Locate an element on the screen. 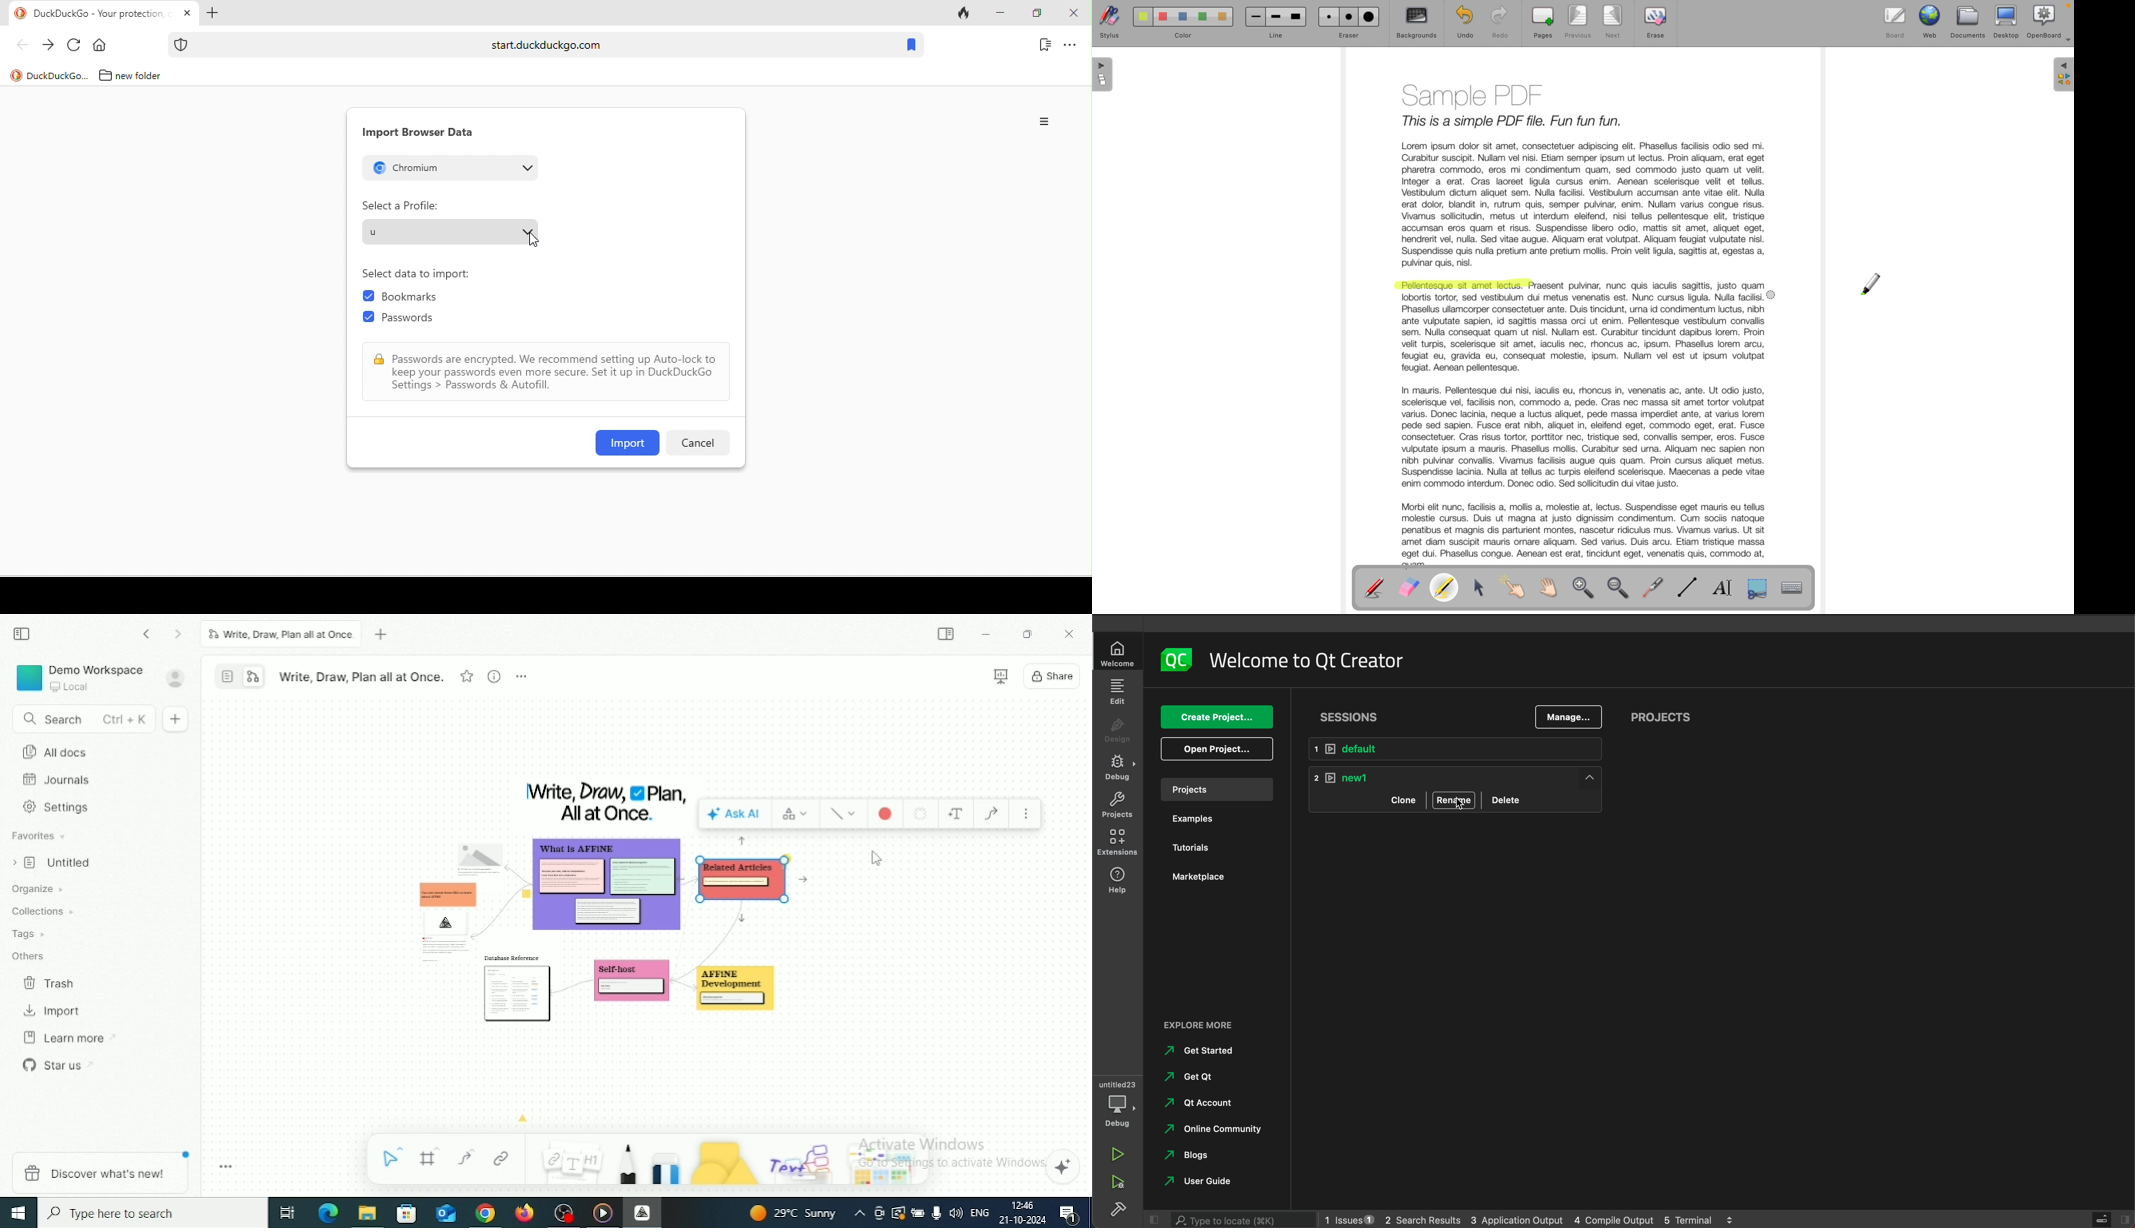 The height and width of the screenshot is (1232, 2156). Minimize is located at coordinates (987, 635).